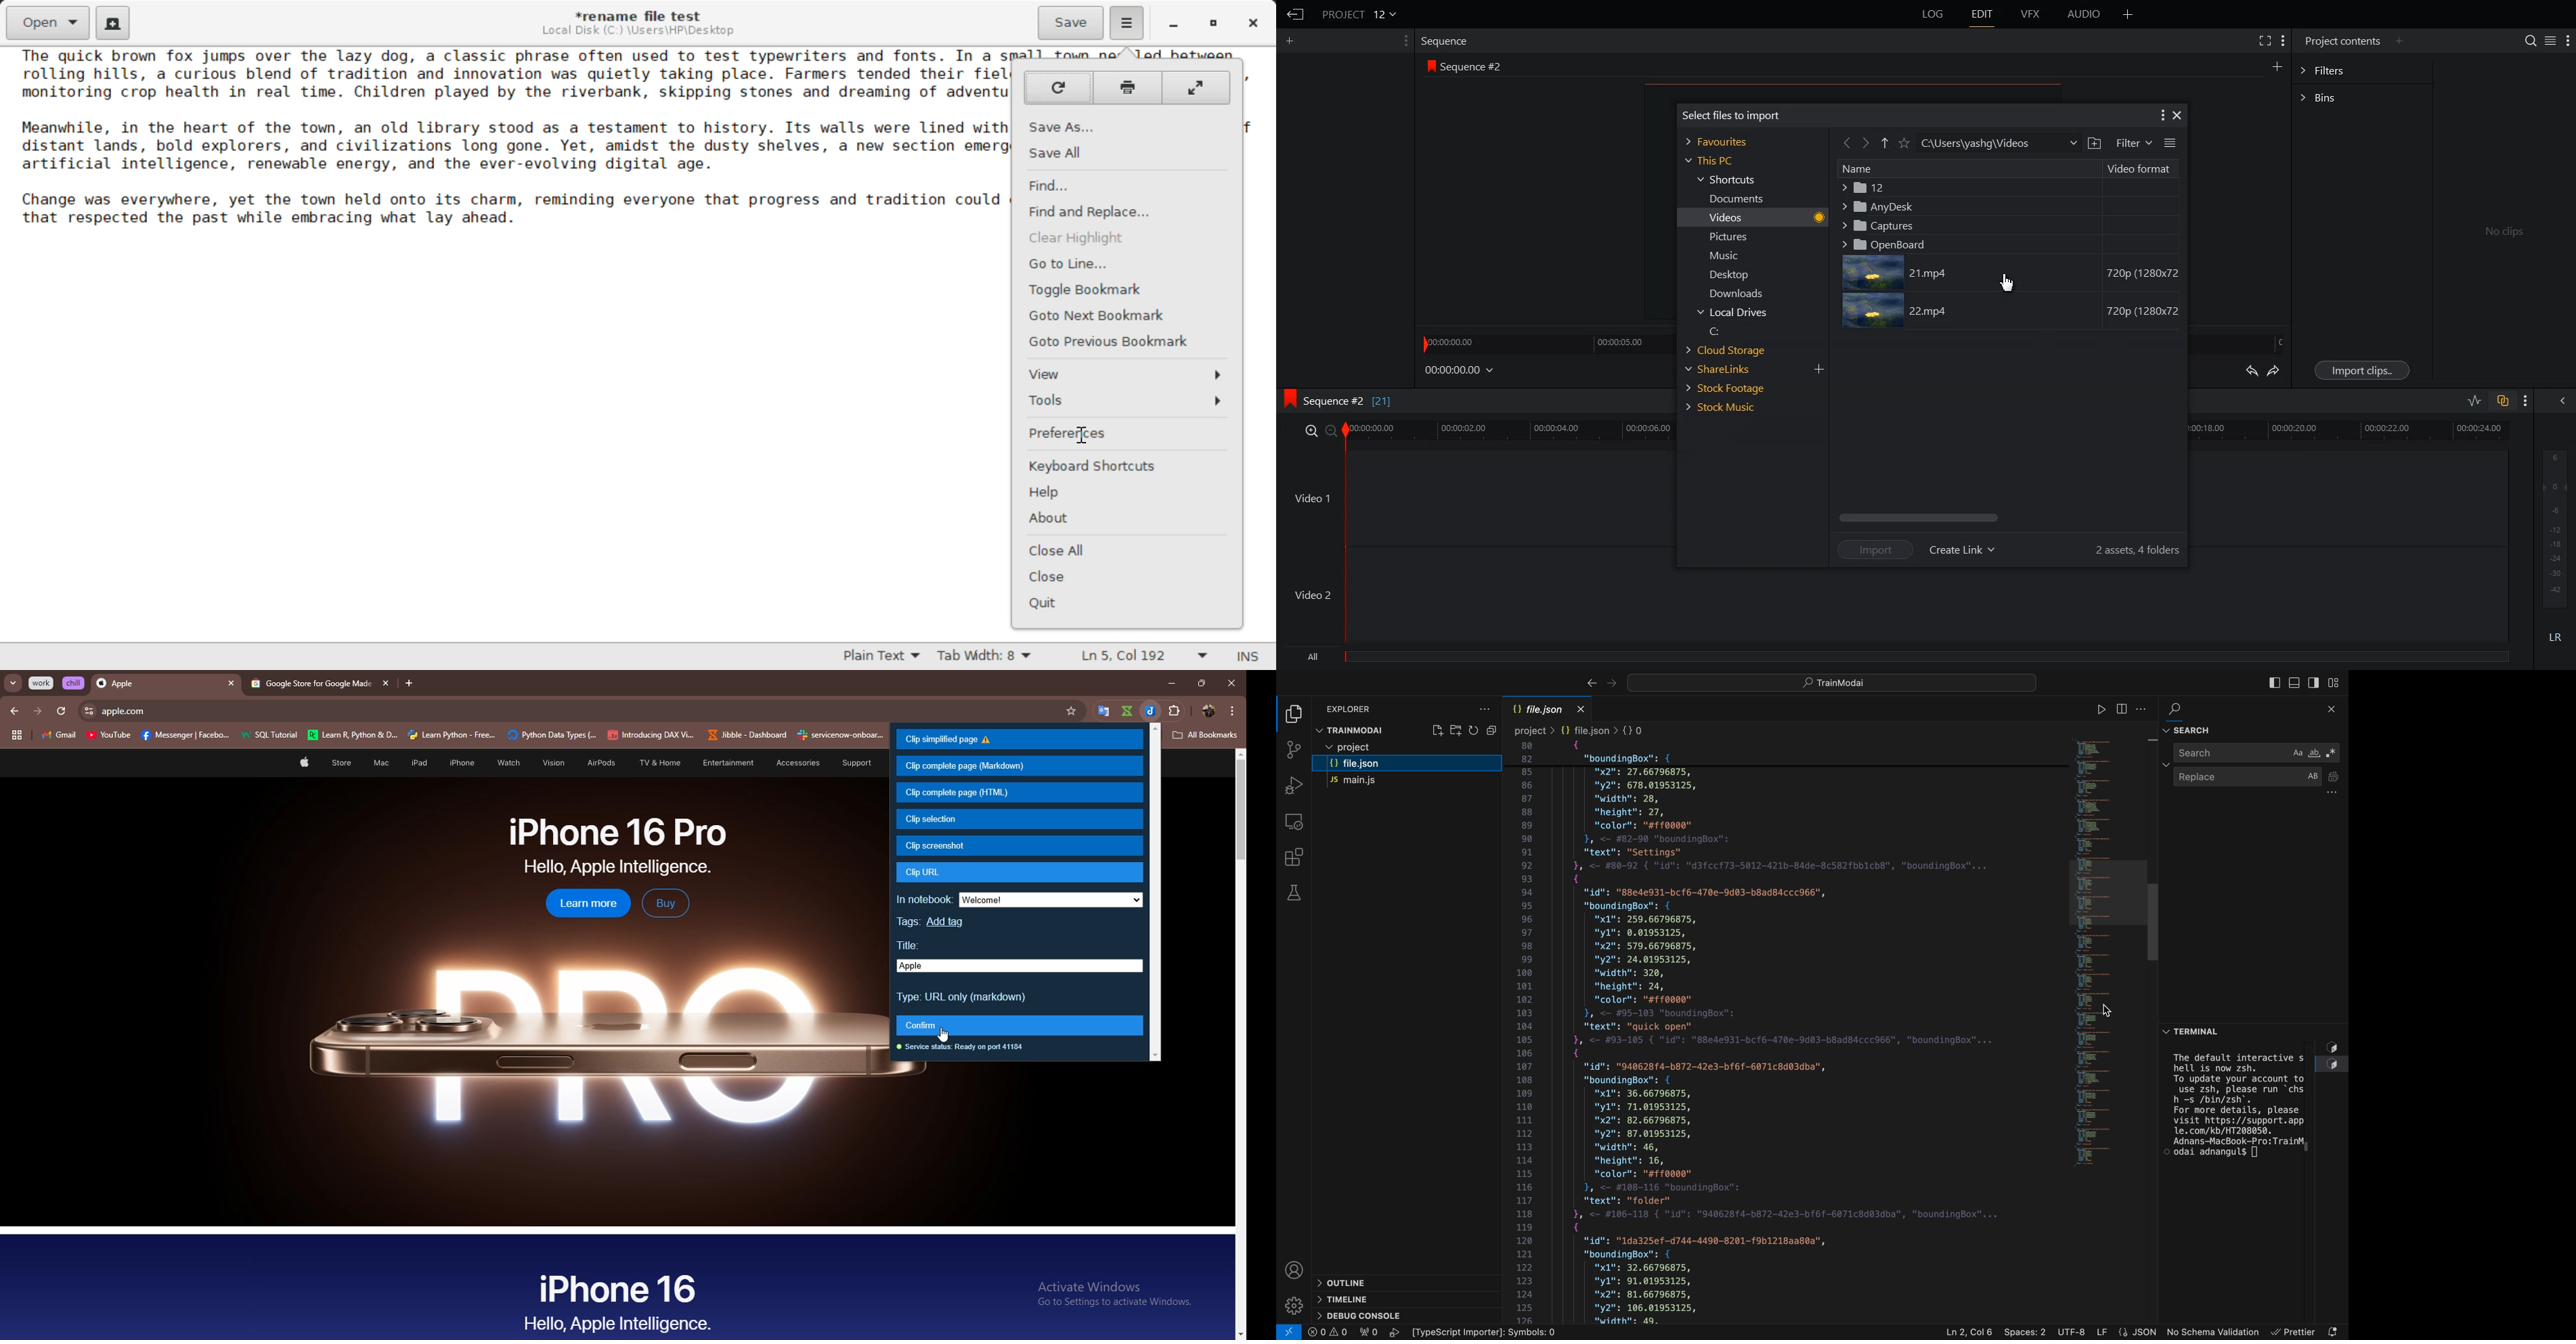  Describe the element at coordinates (42, 683) in the screenshot. I see `work` at that location.